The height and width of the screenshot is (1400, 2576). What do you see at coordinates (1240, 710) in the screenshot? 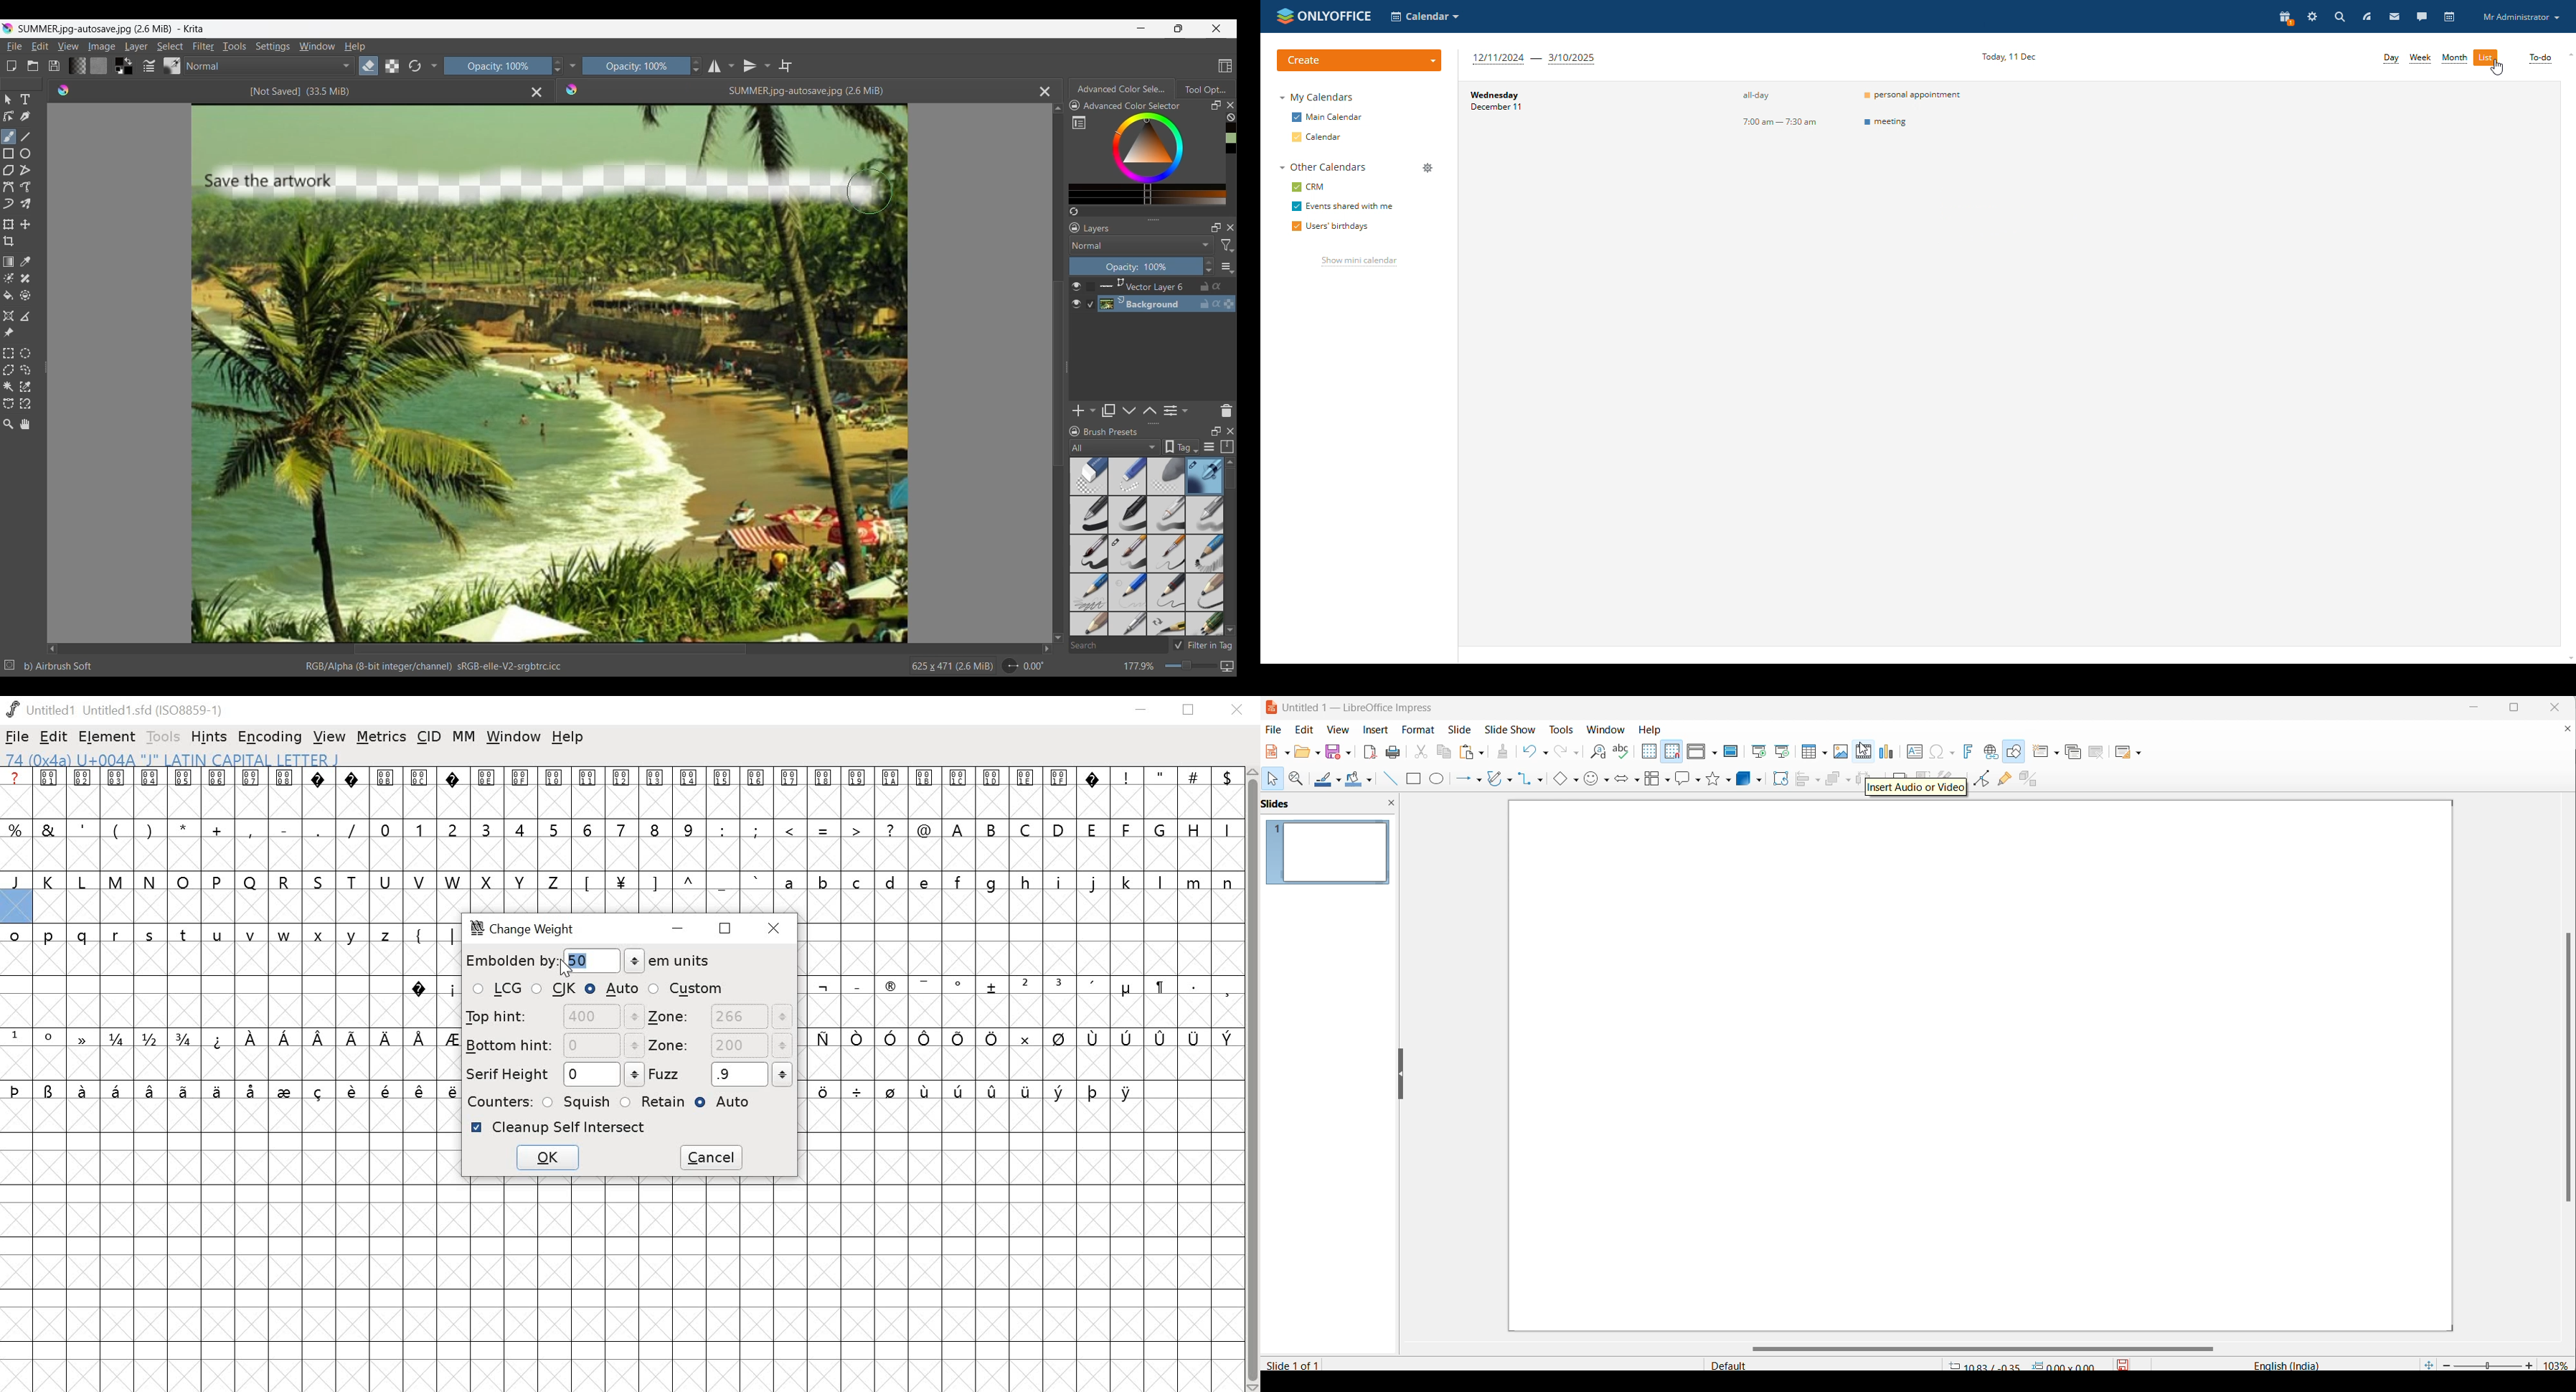
I see `close` at bounding box center [1240, 710].